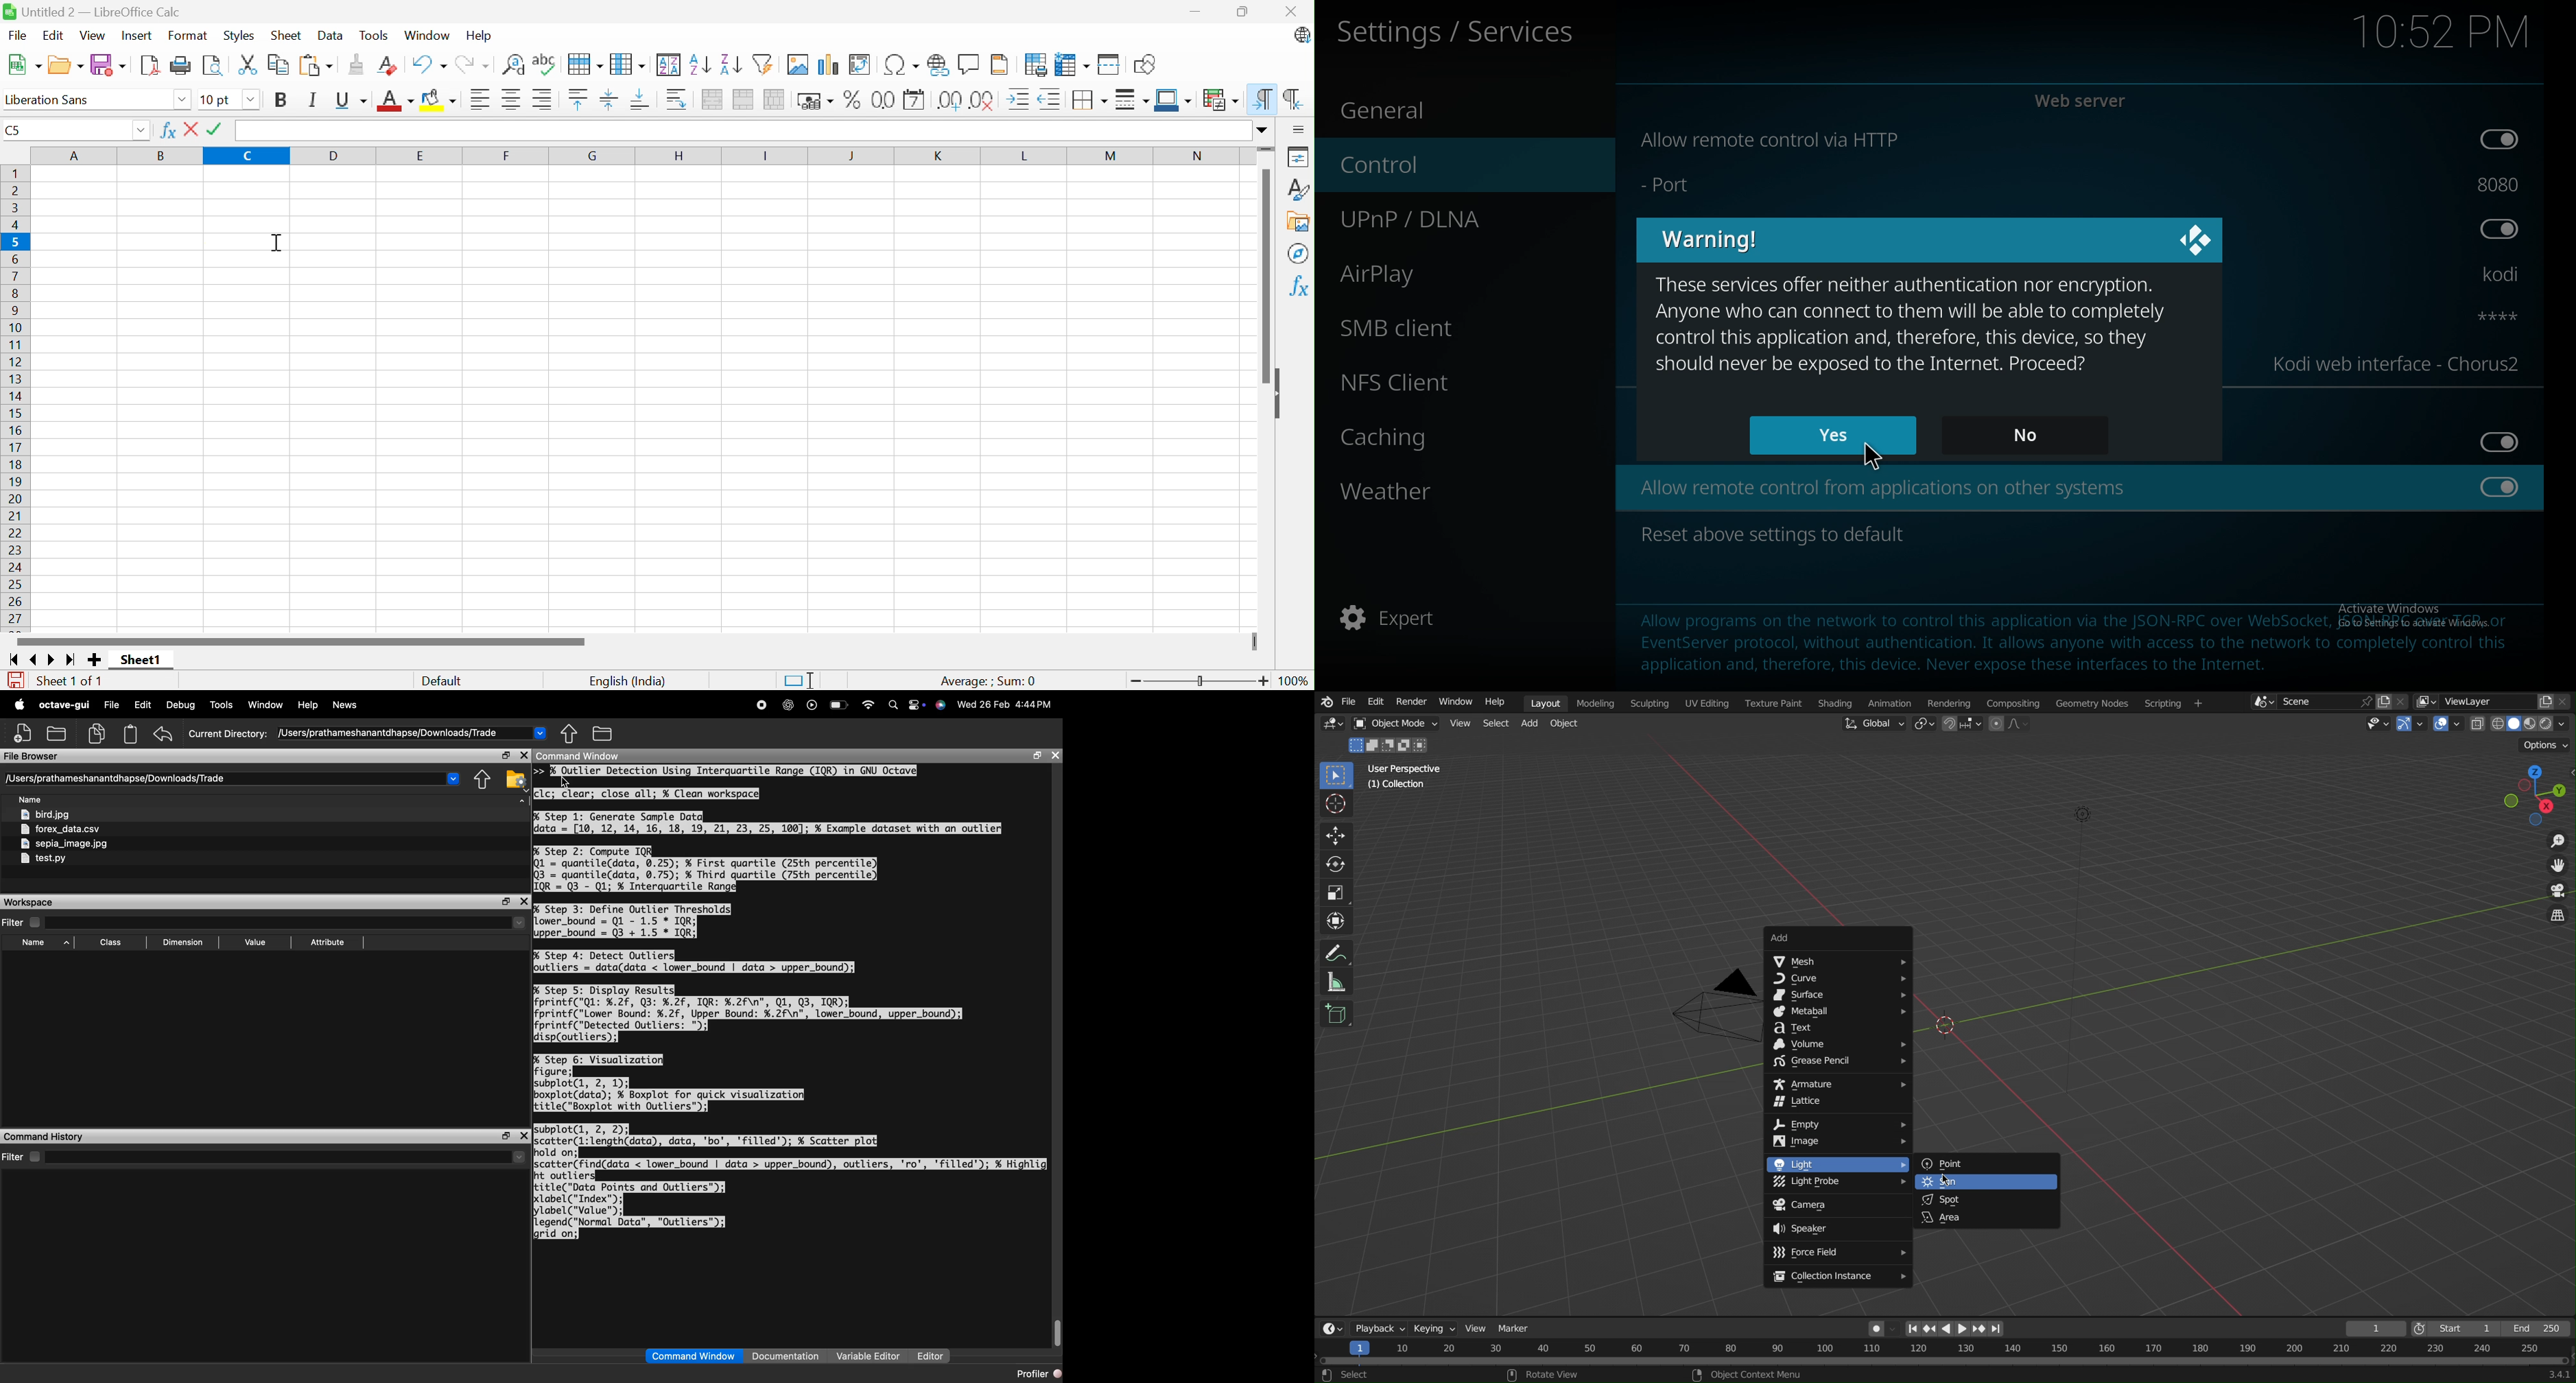 The width and height of the screenshot is (2576, 1400). I want to click on Sidebar settings, so click(1299, 130).